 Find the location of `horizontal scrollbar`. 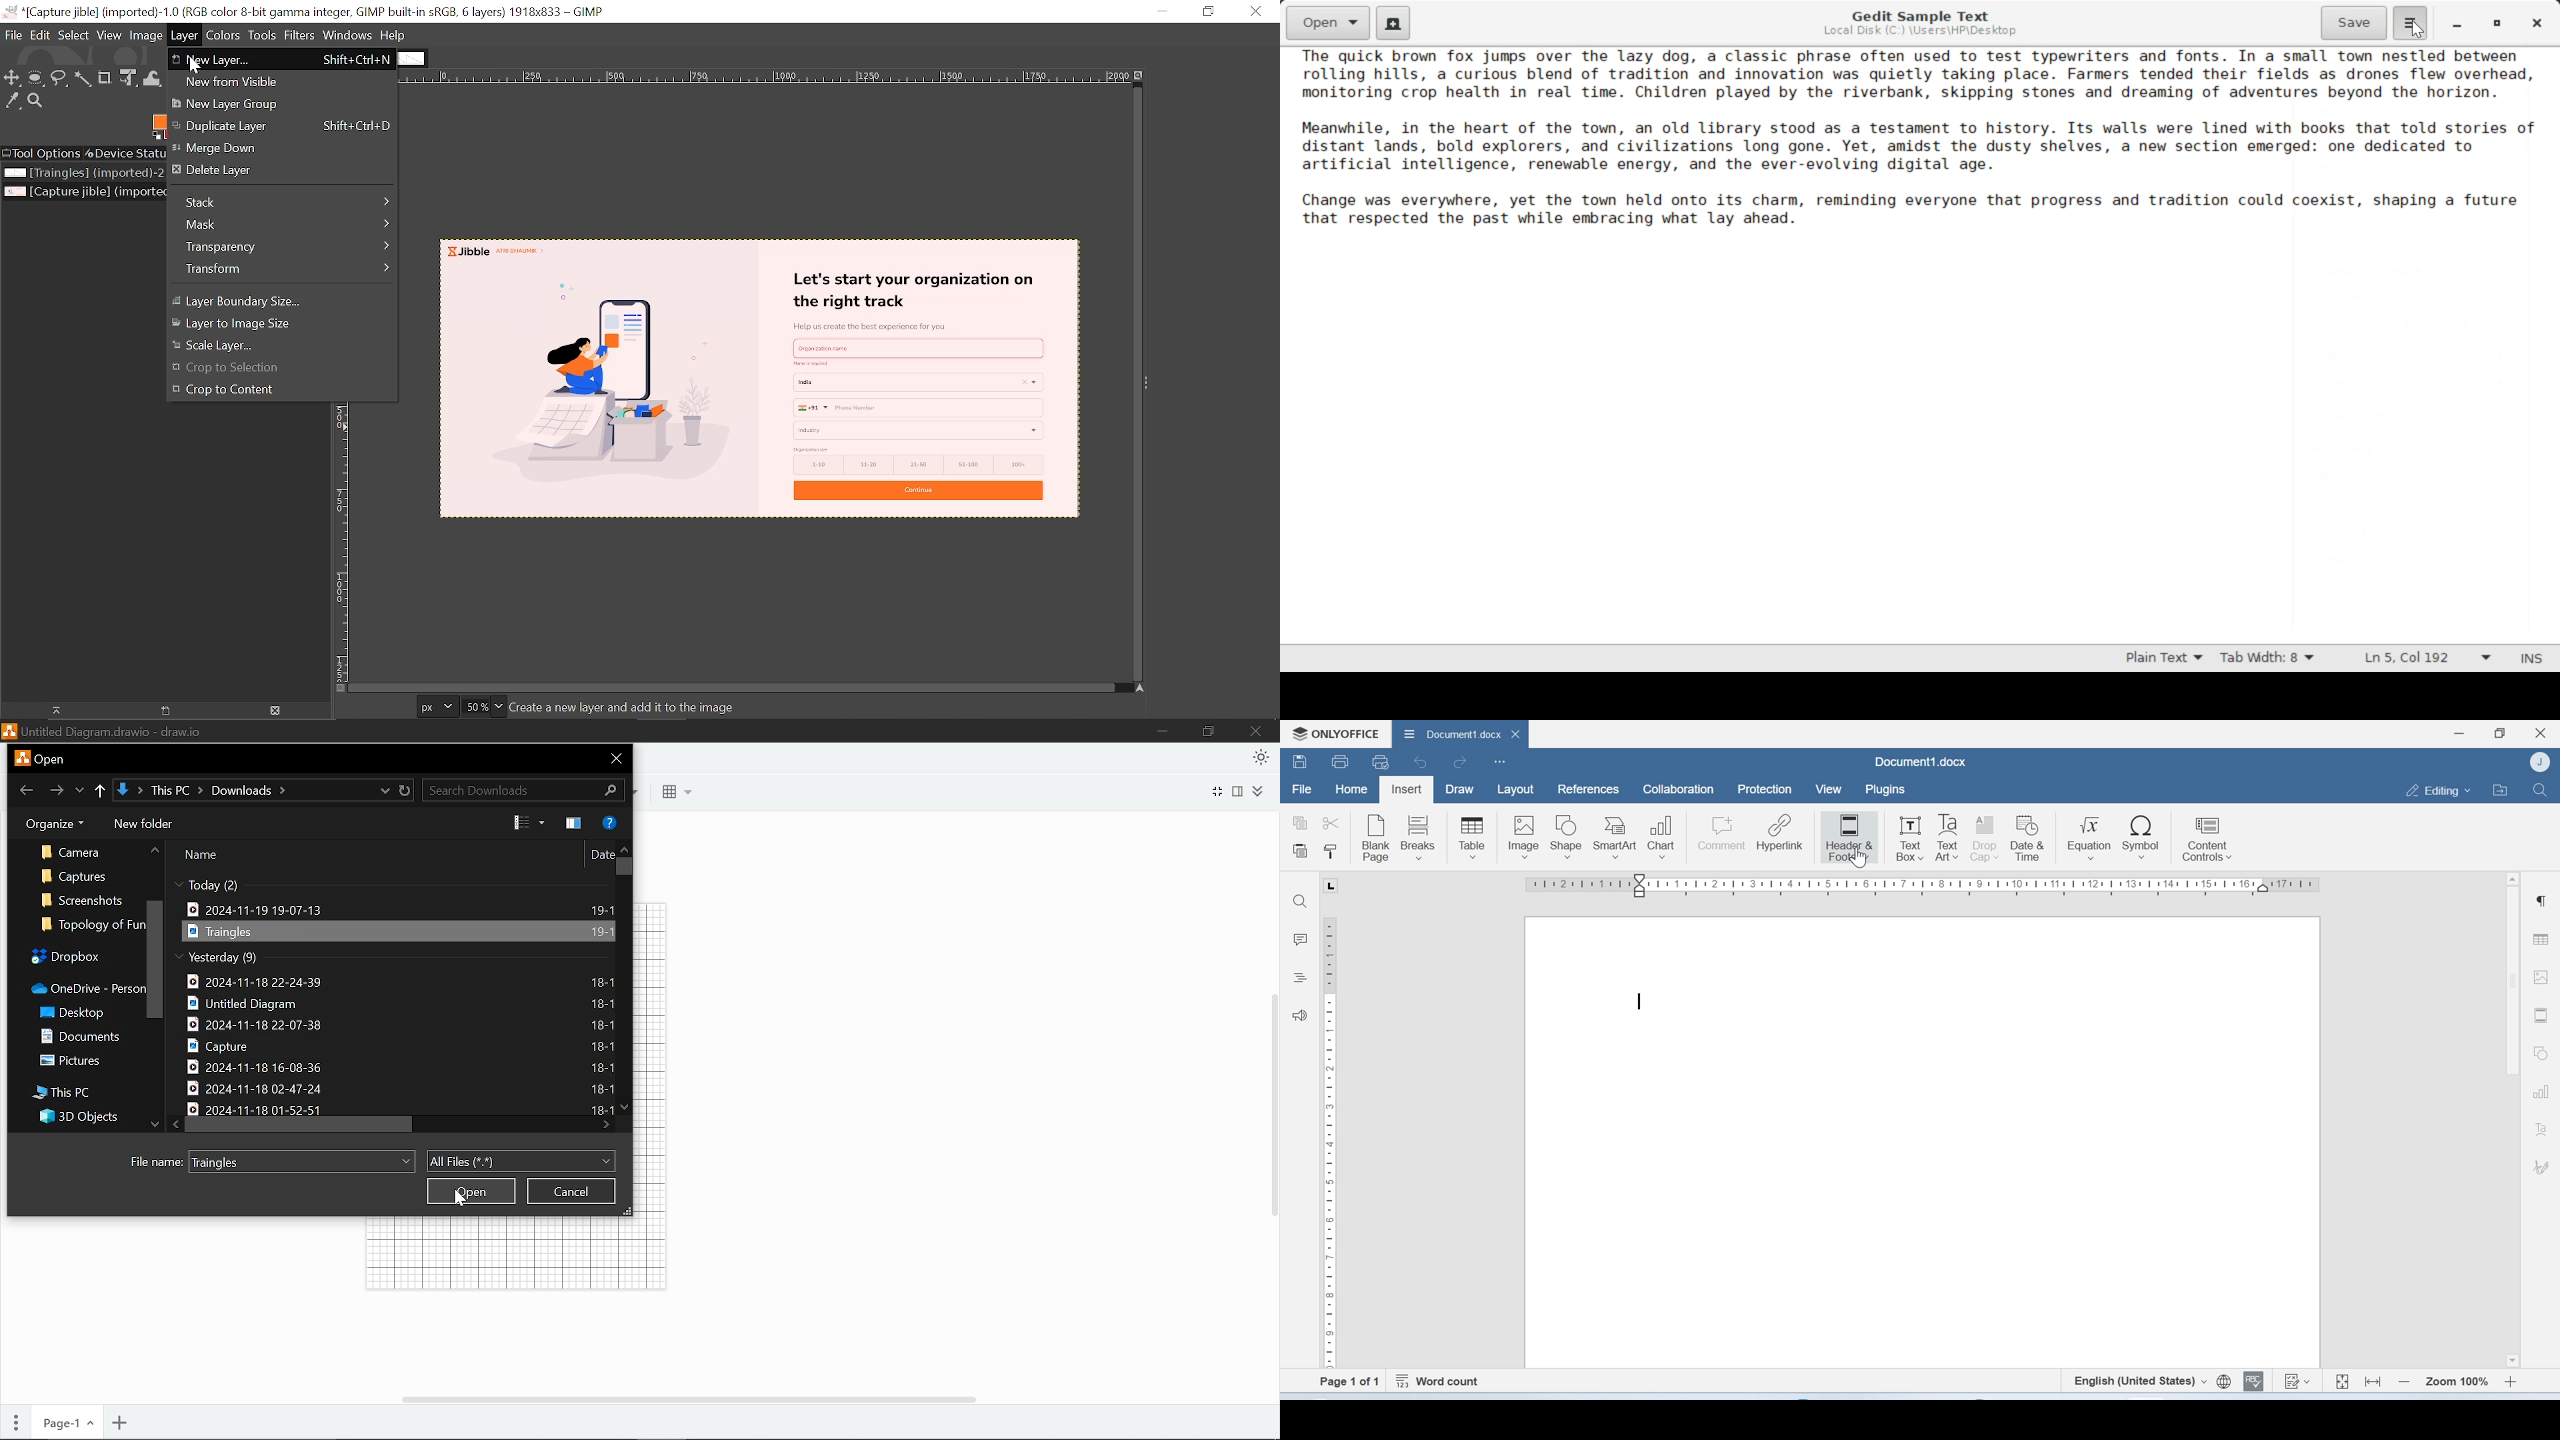

horizontal scrollbar is located at coordinates (696, 1396).